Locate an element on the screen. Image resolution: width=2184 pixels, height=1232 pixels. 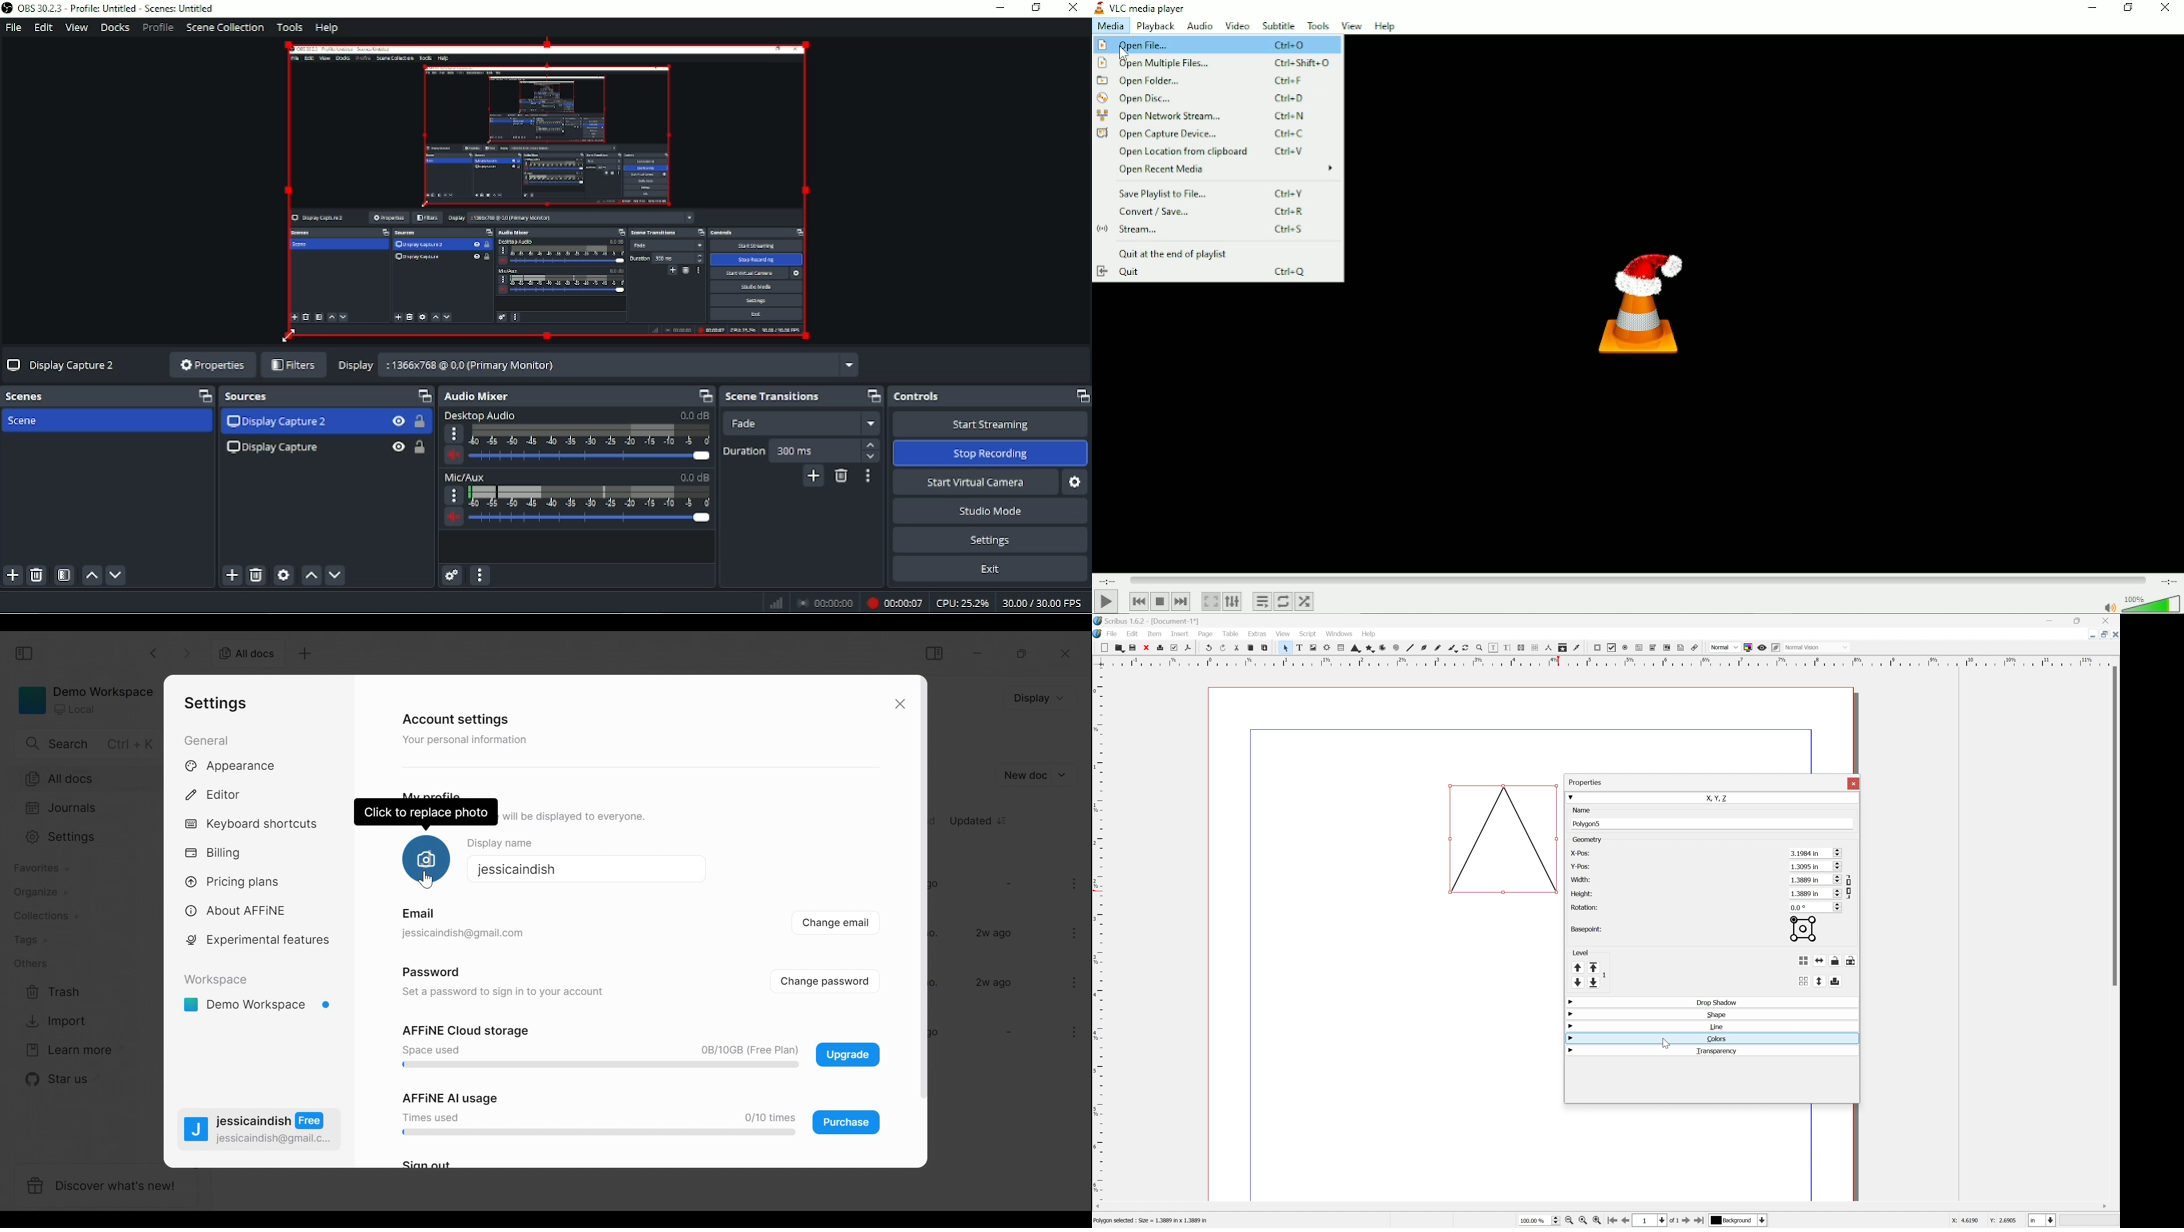
Docks is located at coordinates (114, 28).